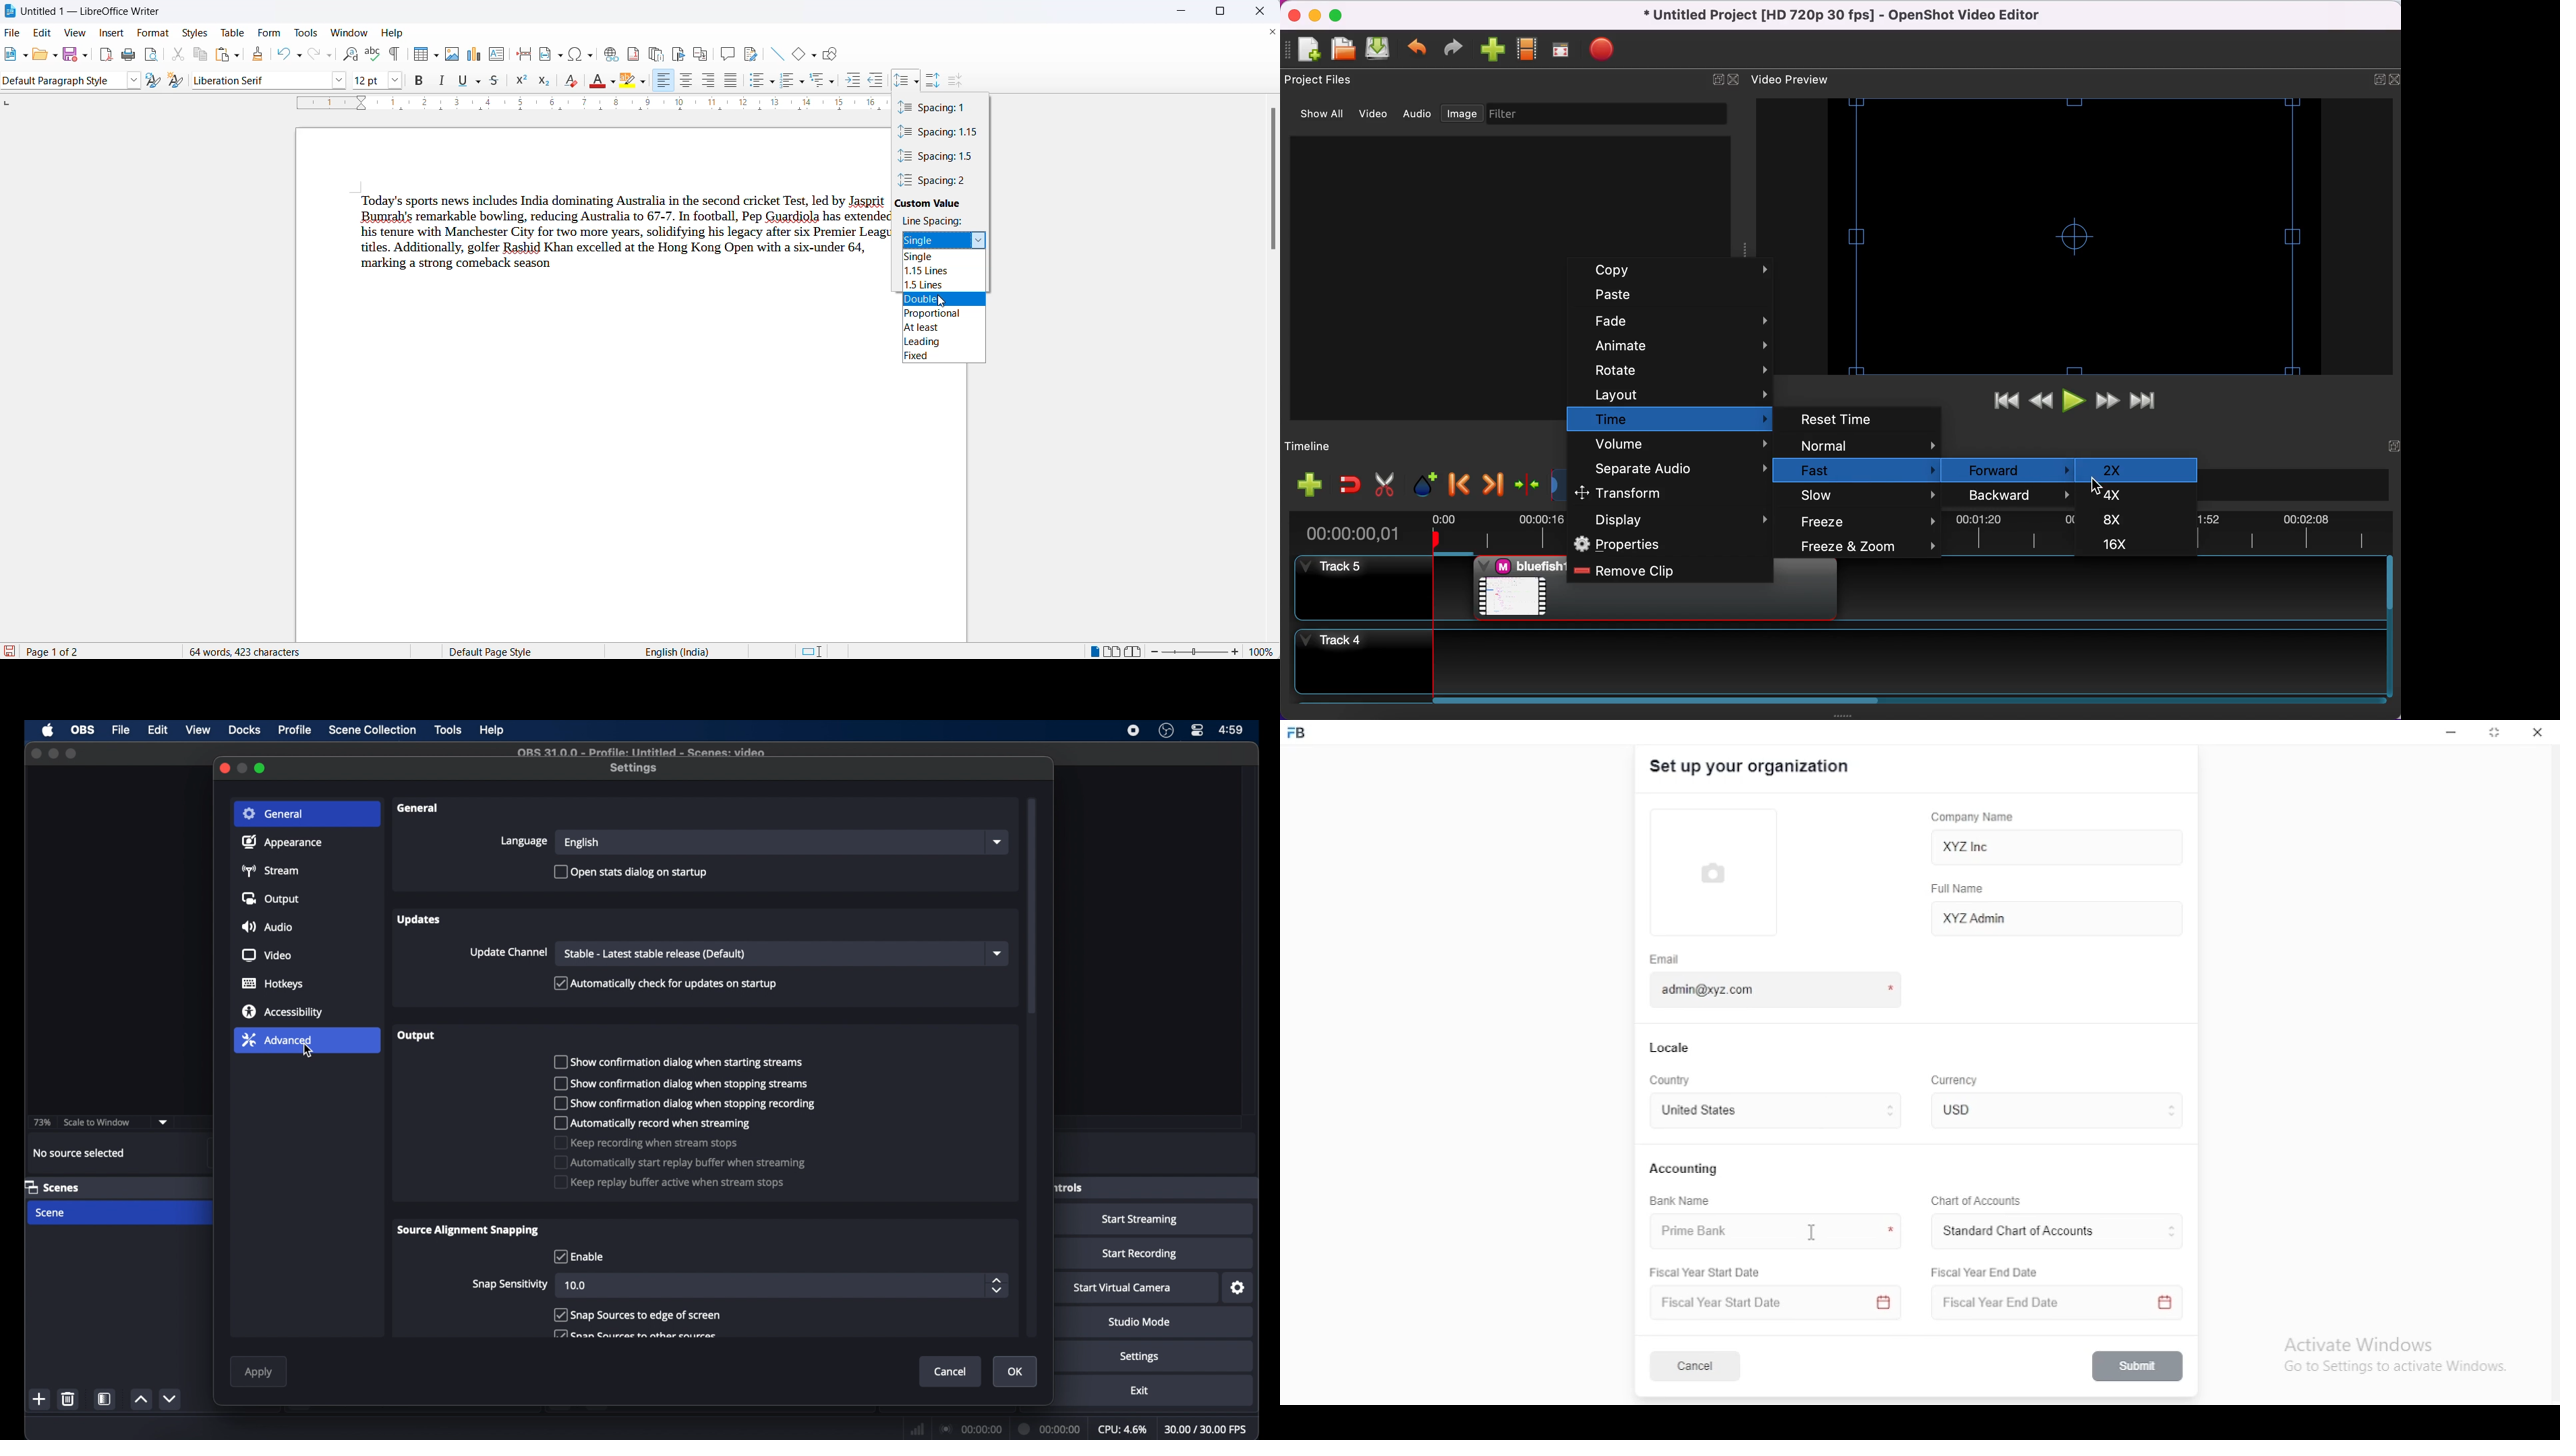 The width and height of the screenshot is (2576, 1456). Describe the element at coordinates (1157, 651) in the screenshot. I see `decrease zoom` at that location.